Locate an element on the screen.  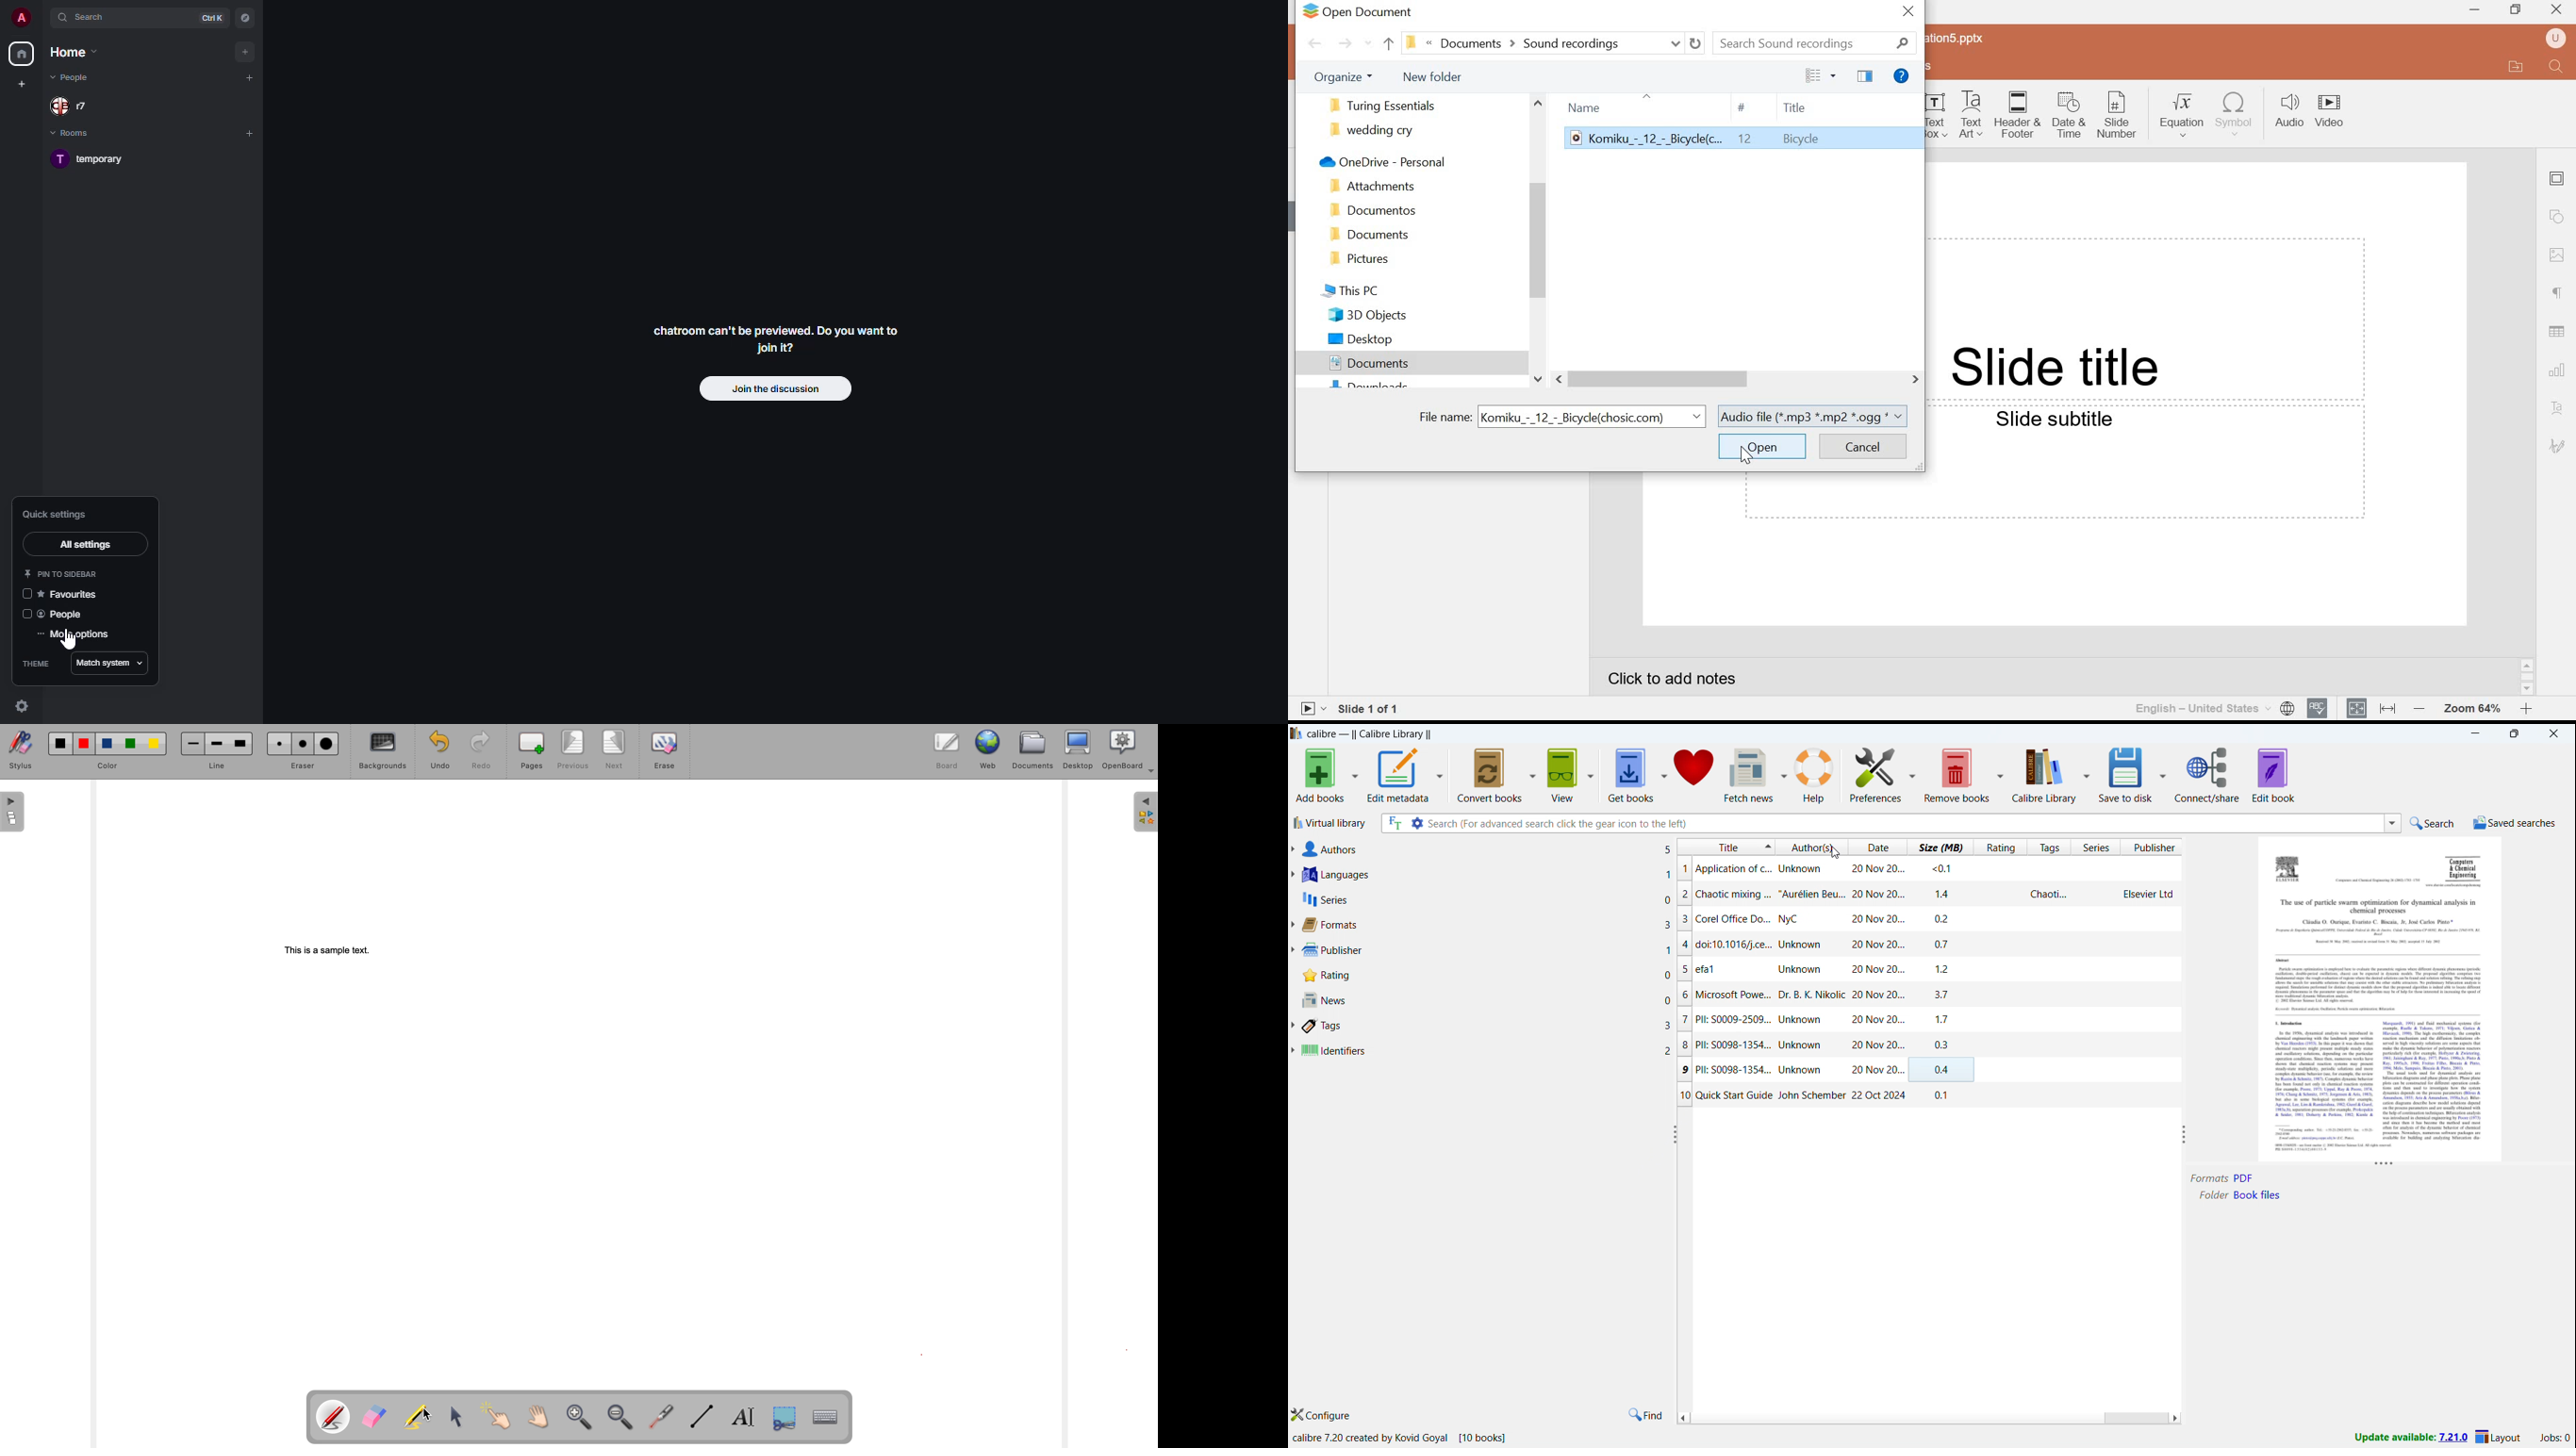
file format is located at coordinates (1814, 417).